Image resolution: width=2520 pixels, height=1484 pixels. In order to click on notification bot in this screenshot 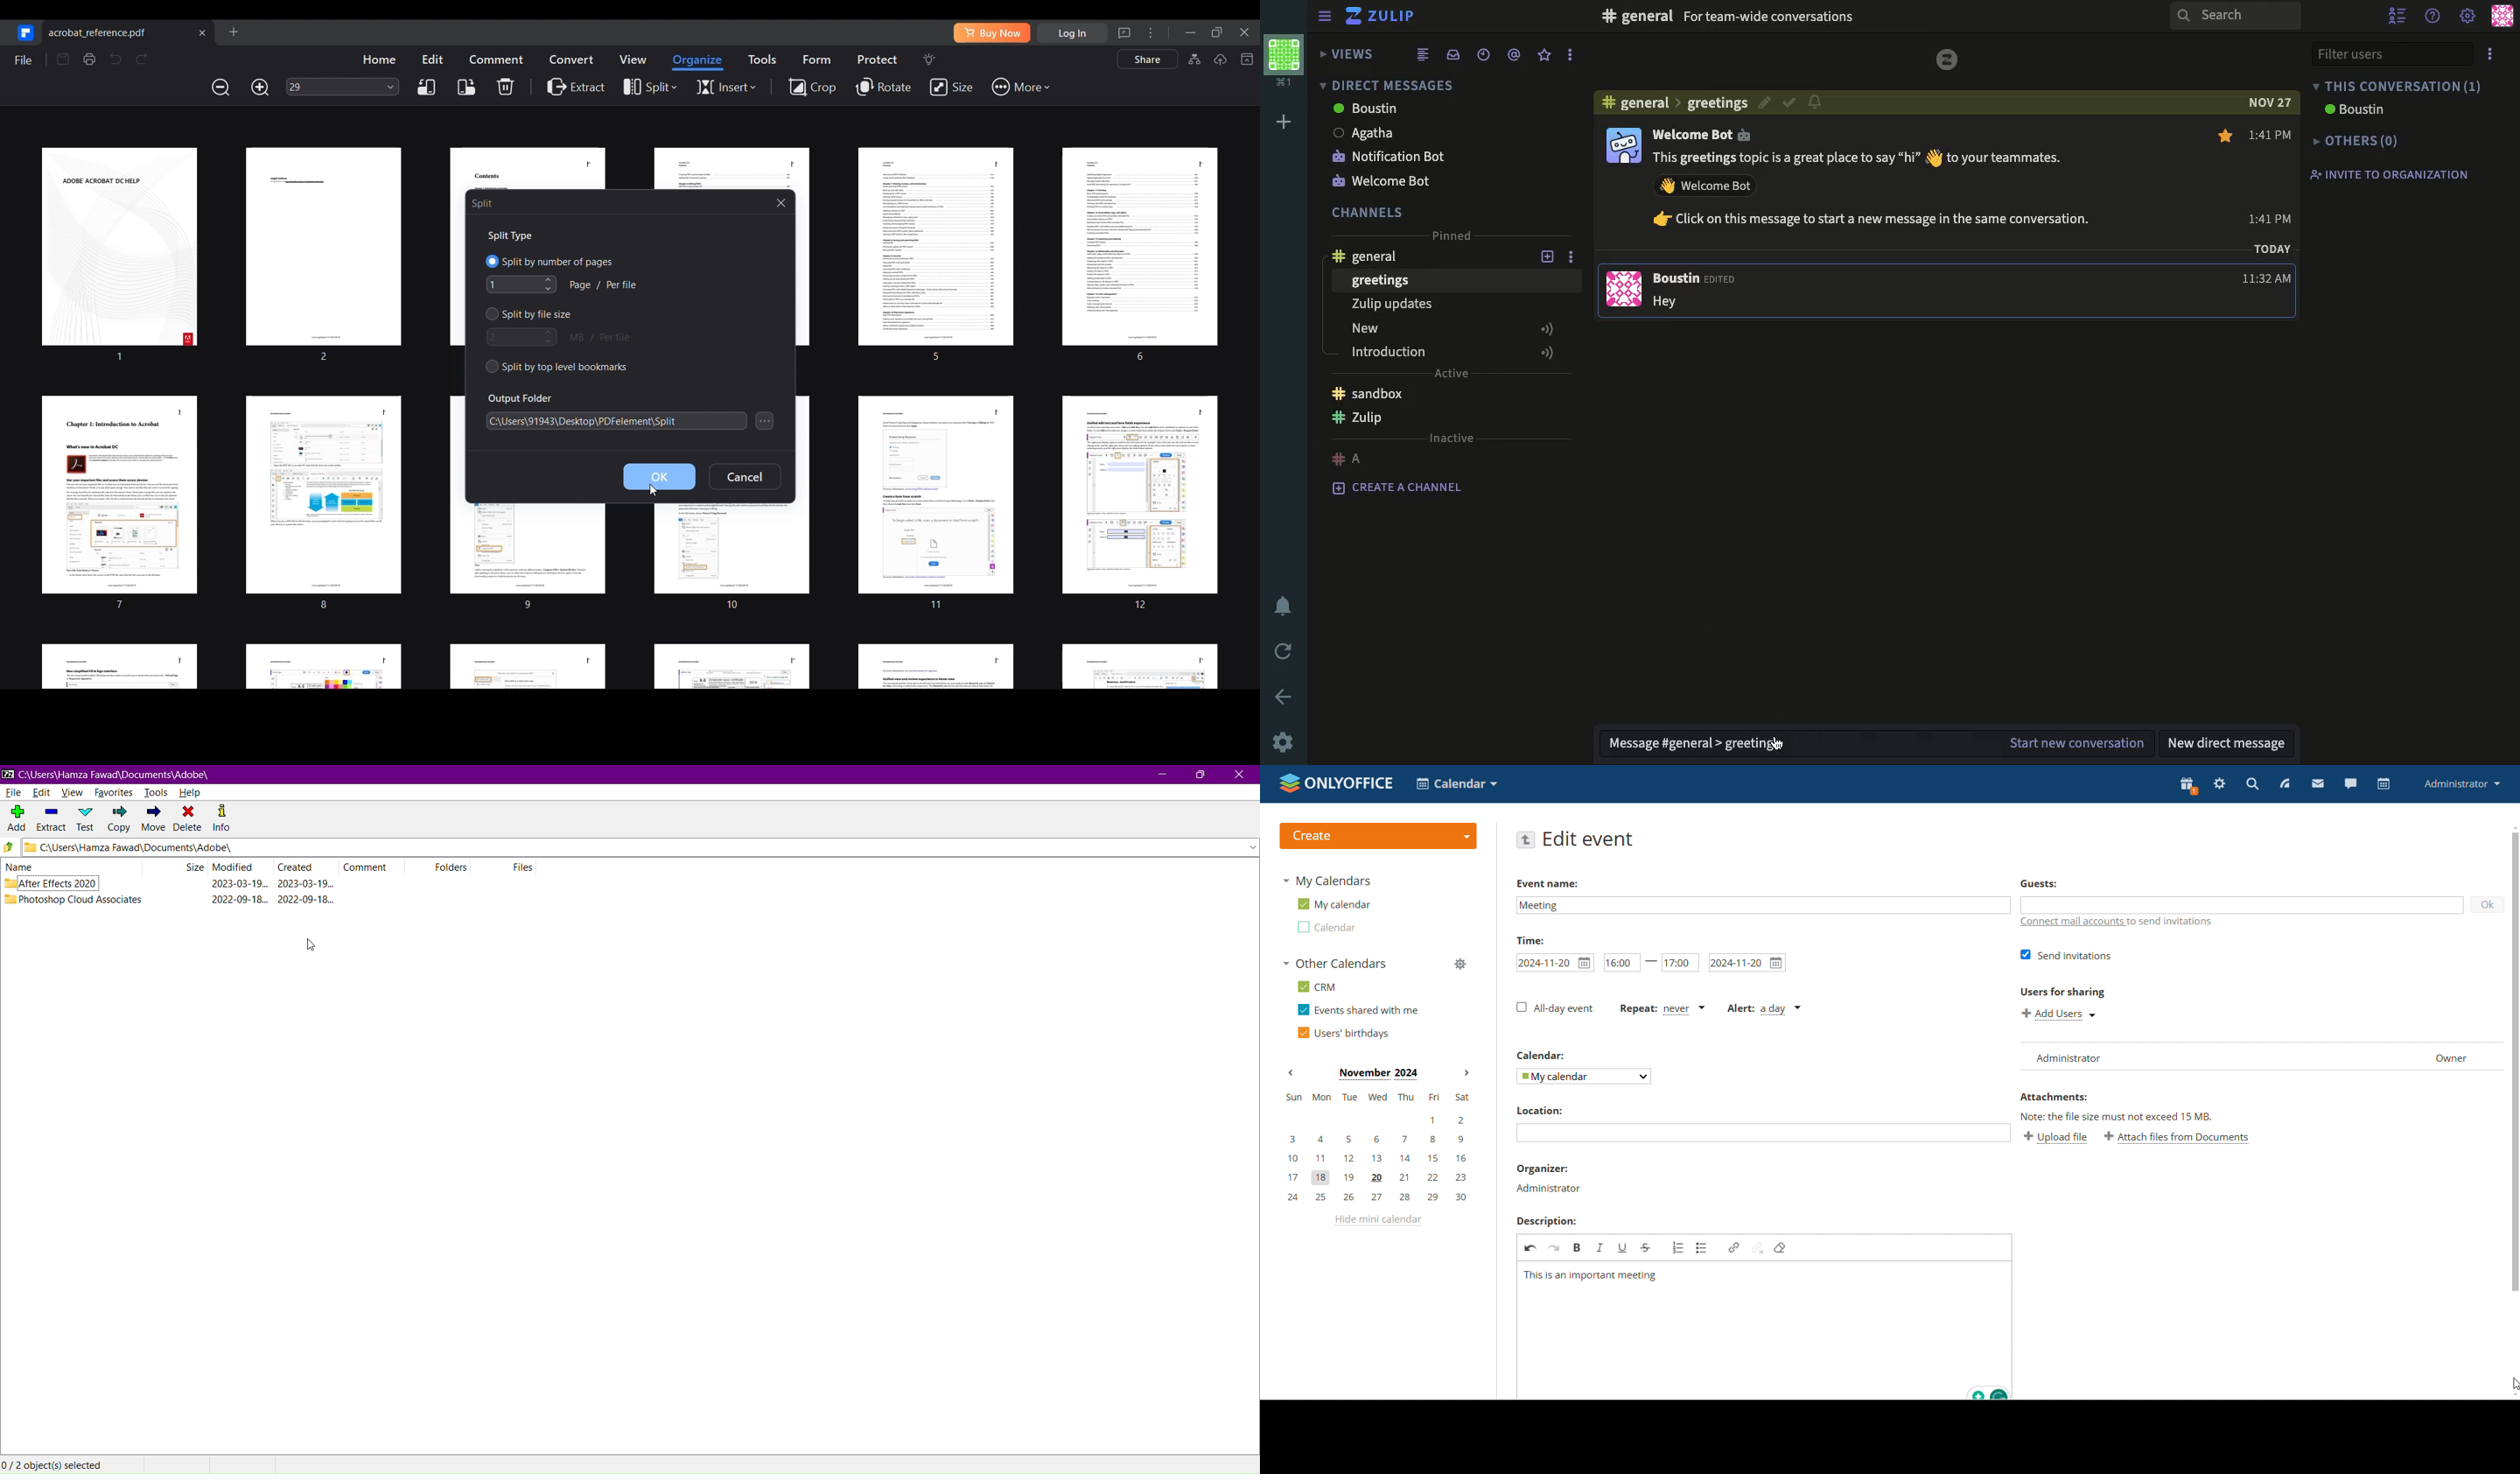, I will do `click(1390, 158)`.